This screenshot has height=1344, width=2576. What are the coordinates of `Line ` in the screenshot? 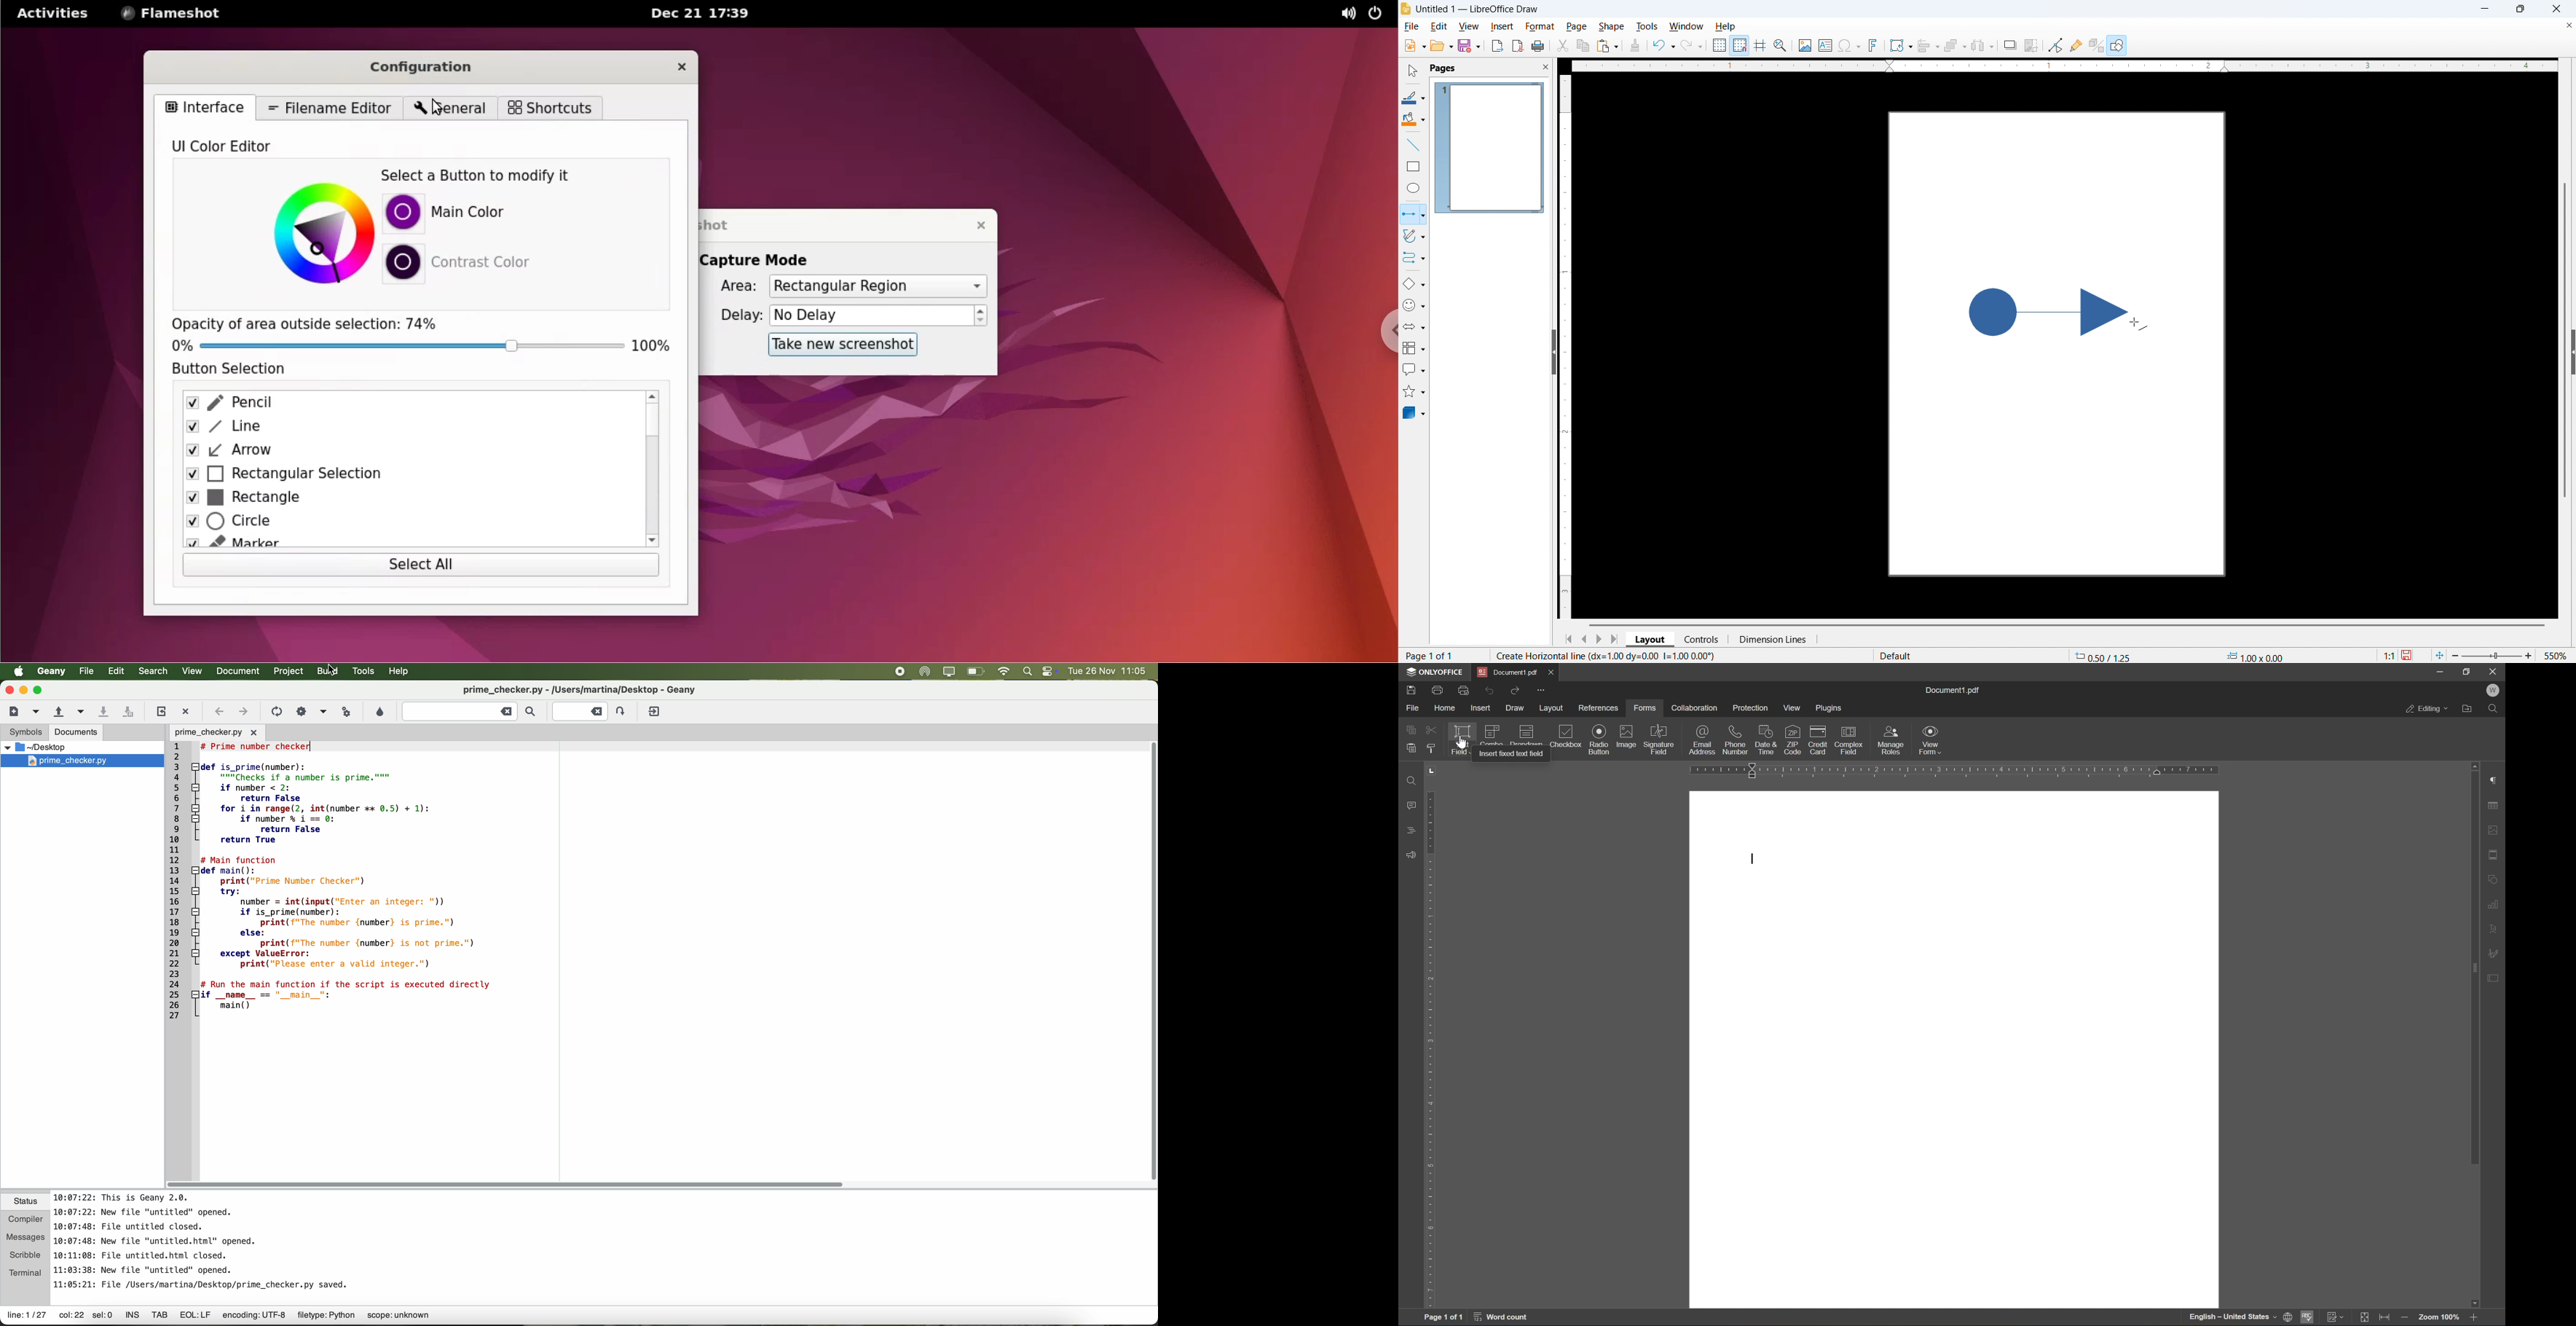 It's located at (1414, 145).